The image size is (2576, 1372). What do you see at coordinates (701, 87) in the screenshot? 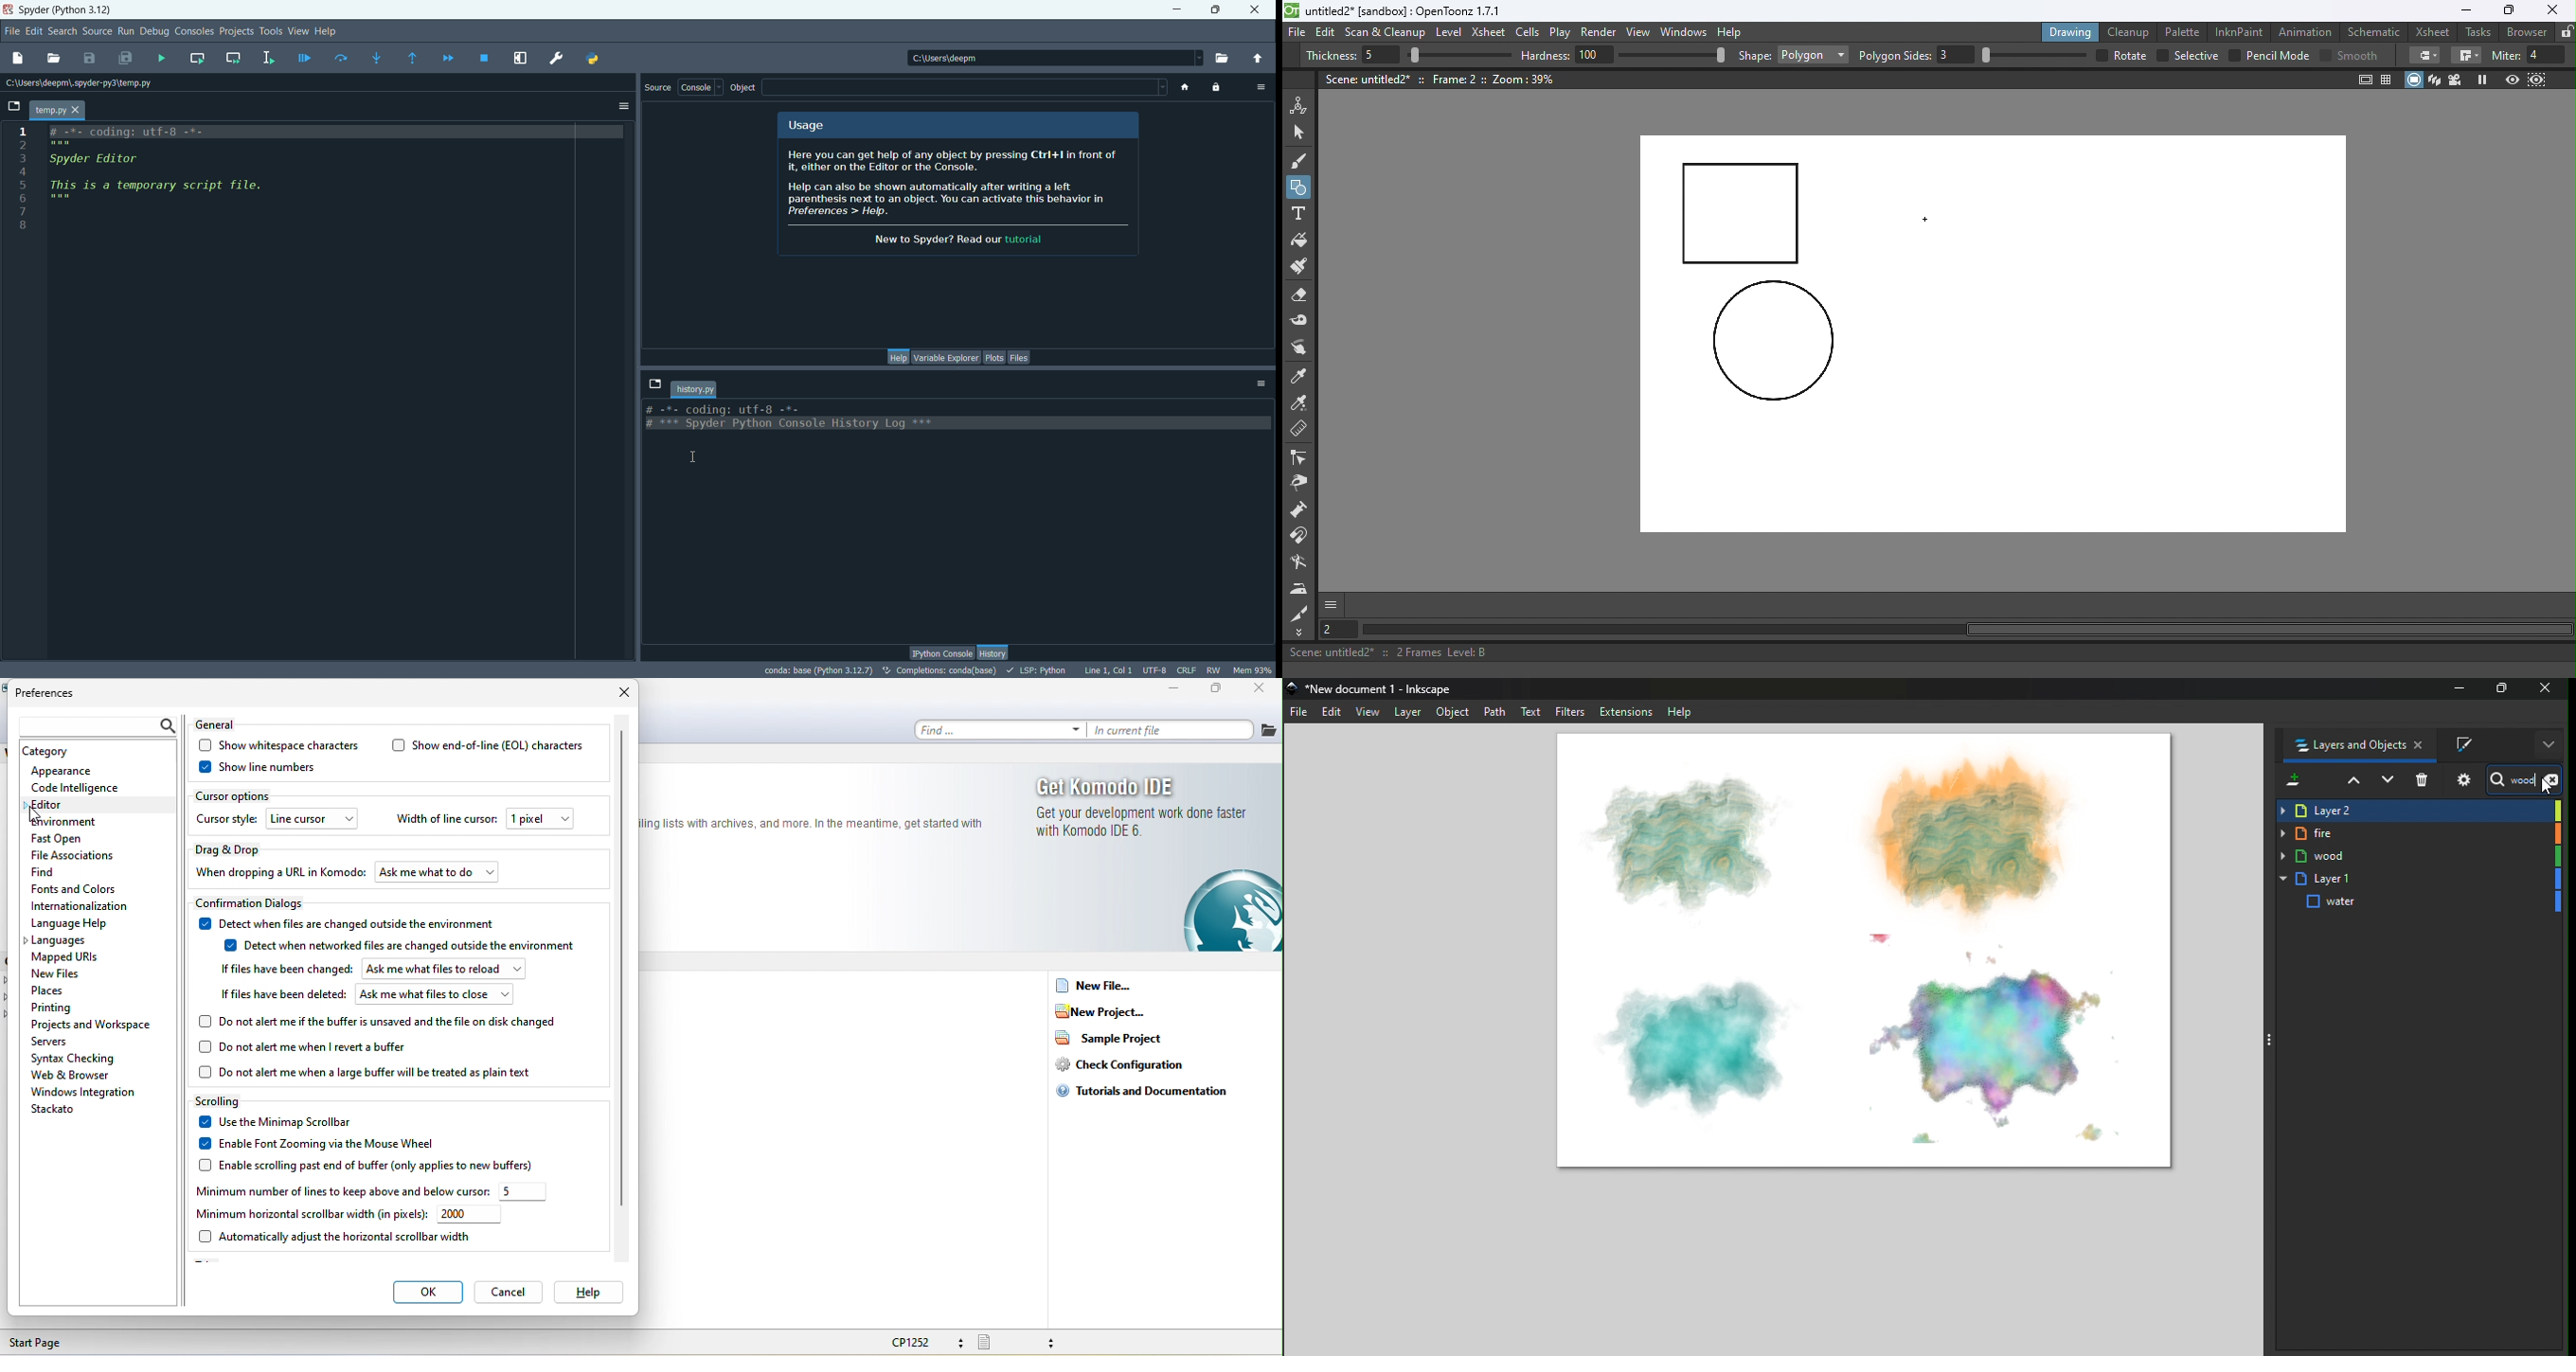
I see `console` at bounding box center [701, 87].